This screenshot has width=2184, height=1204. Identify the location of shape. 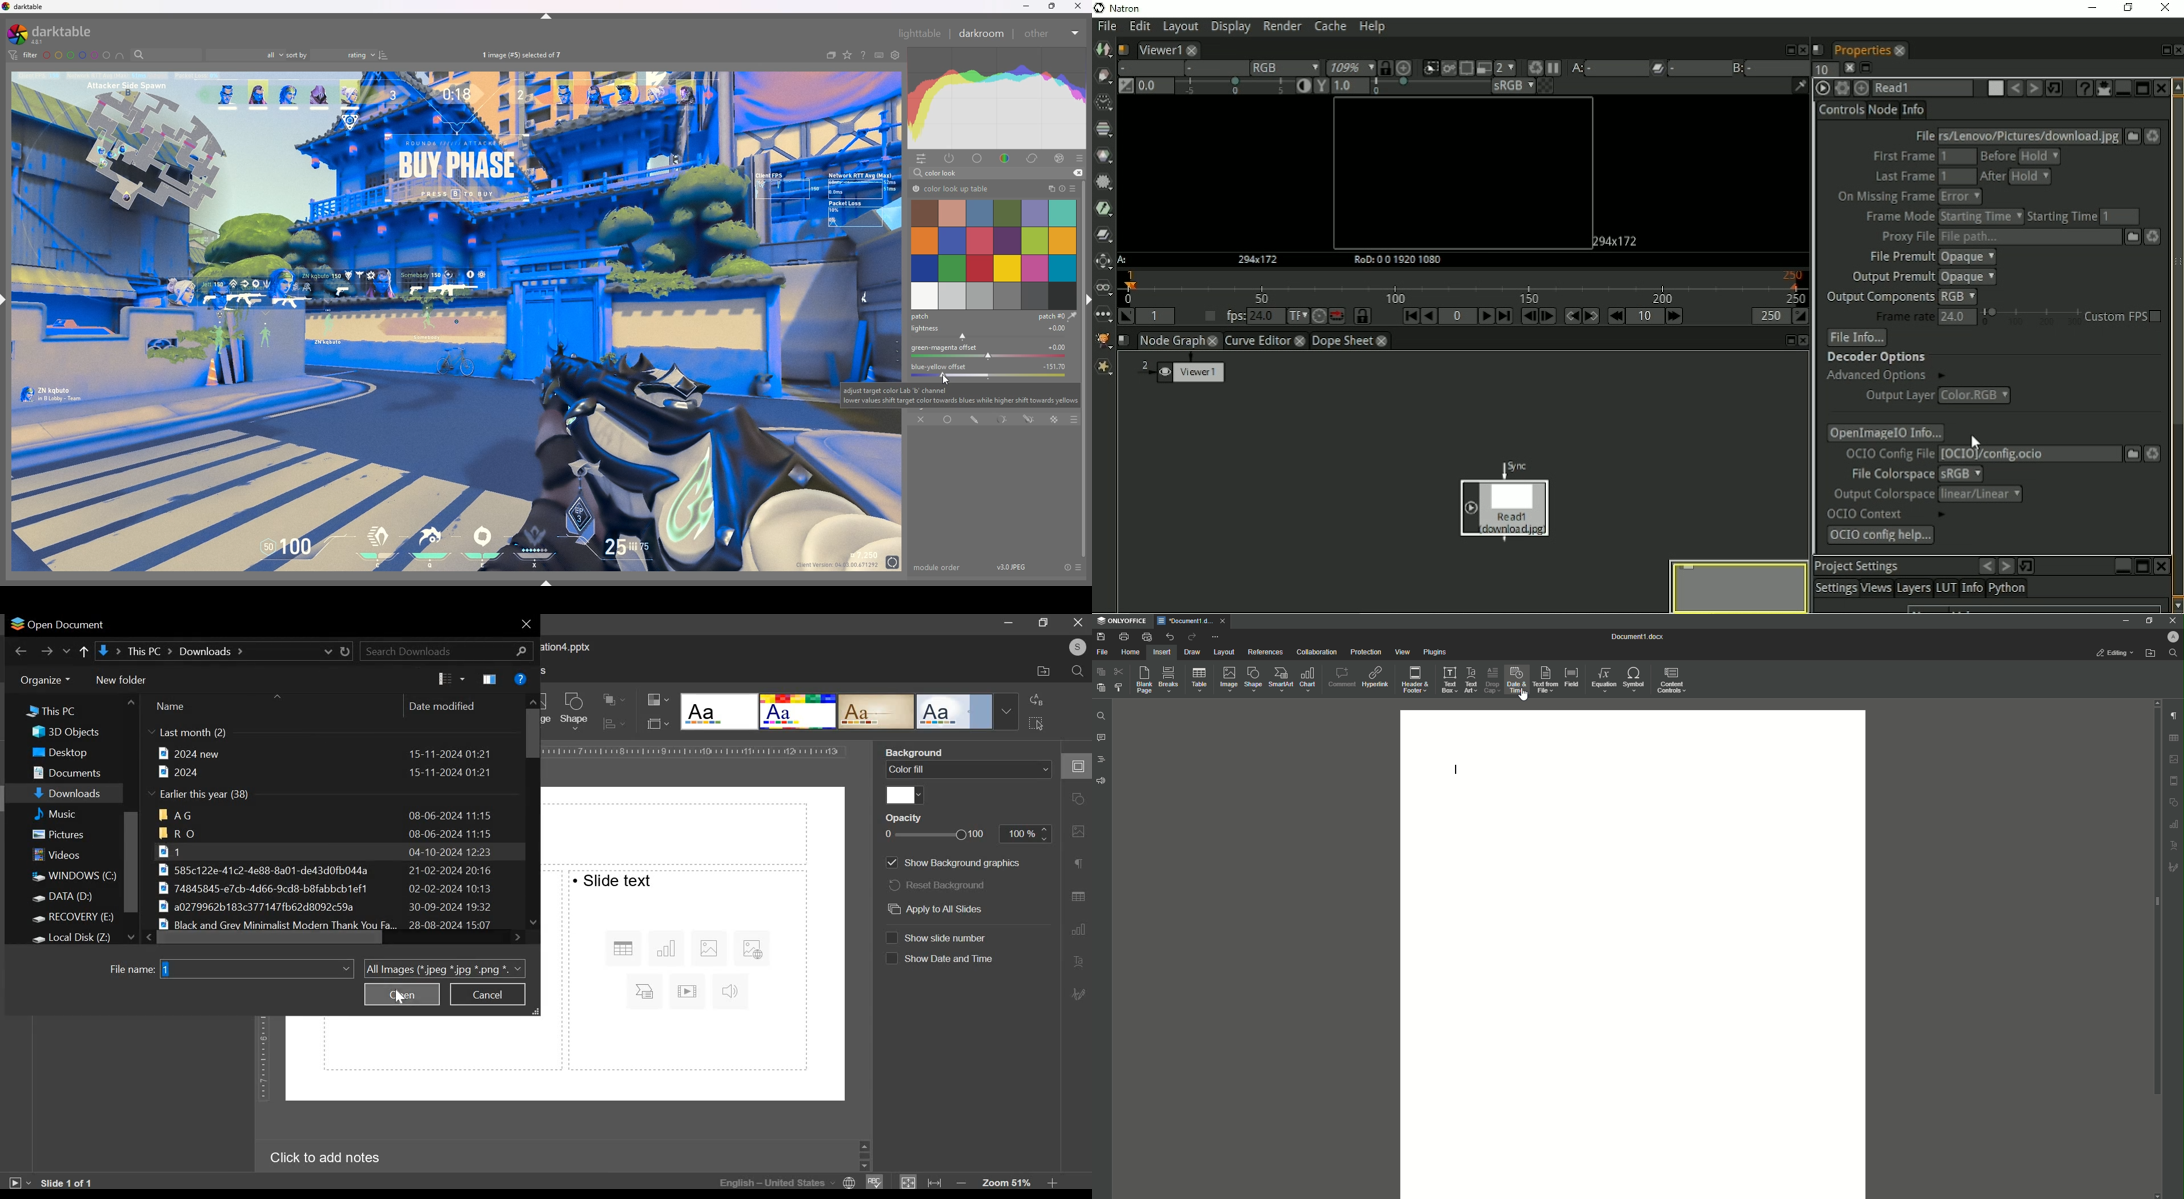
(575, 711).